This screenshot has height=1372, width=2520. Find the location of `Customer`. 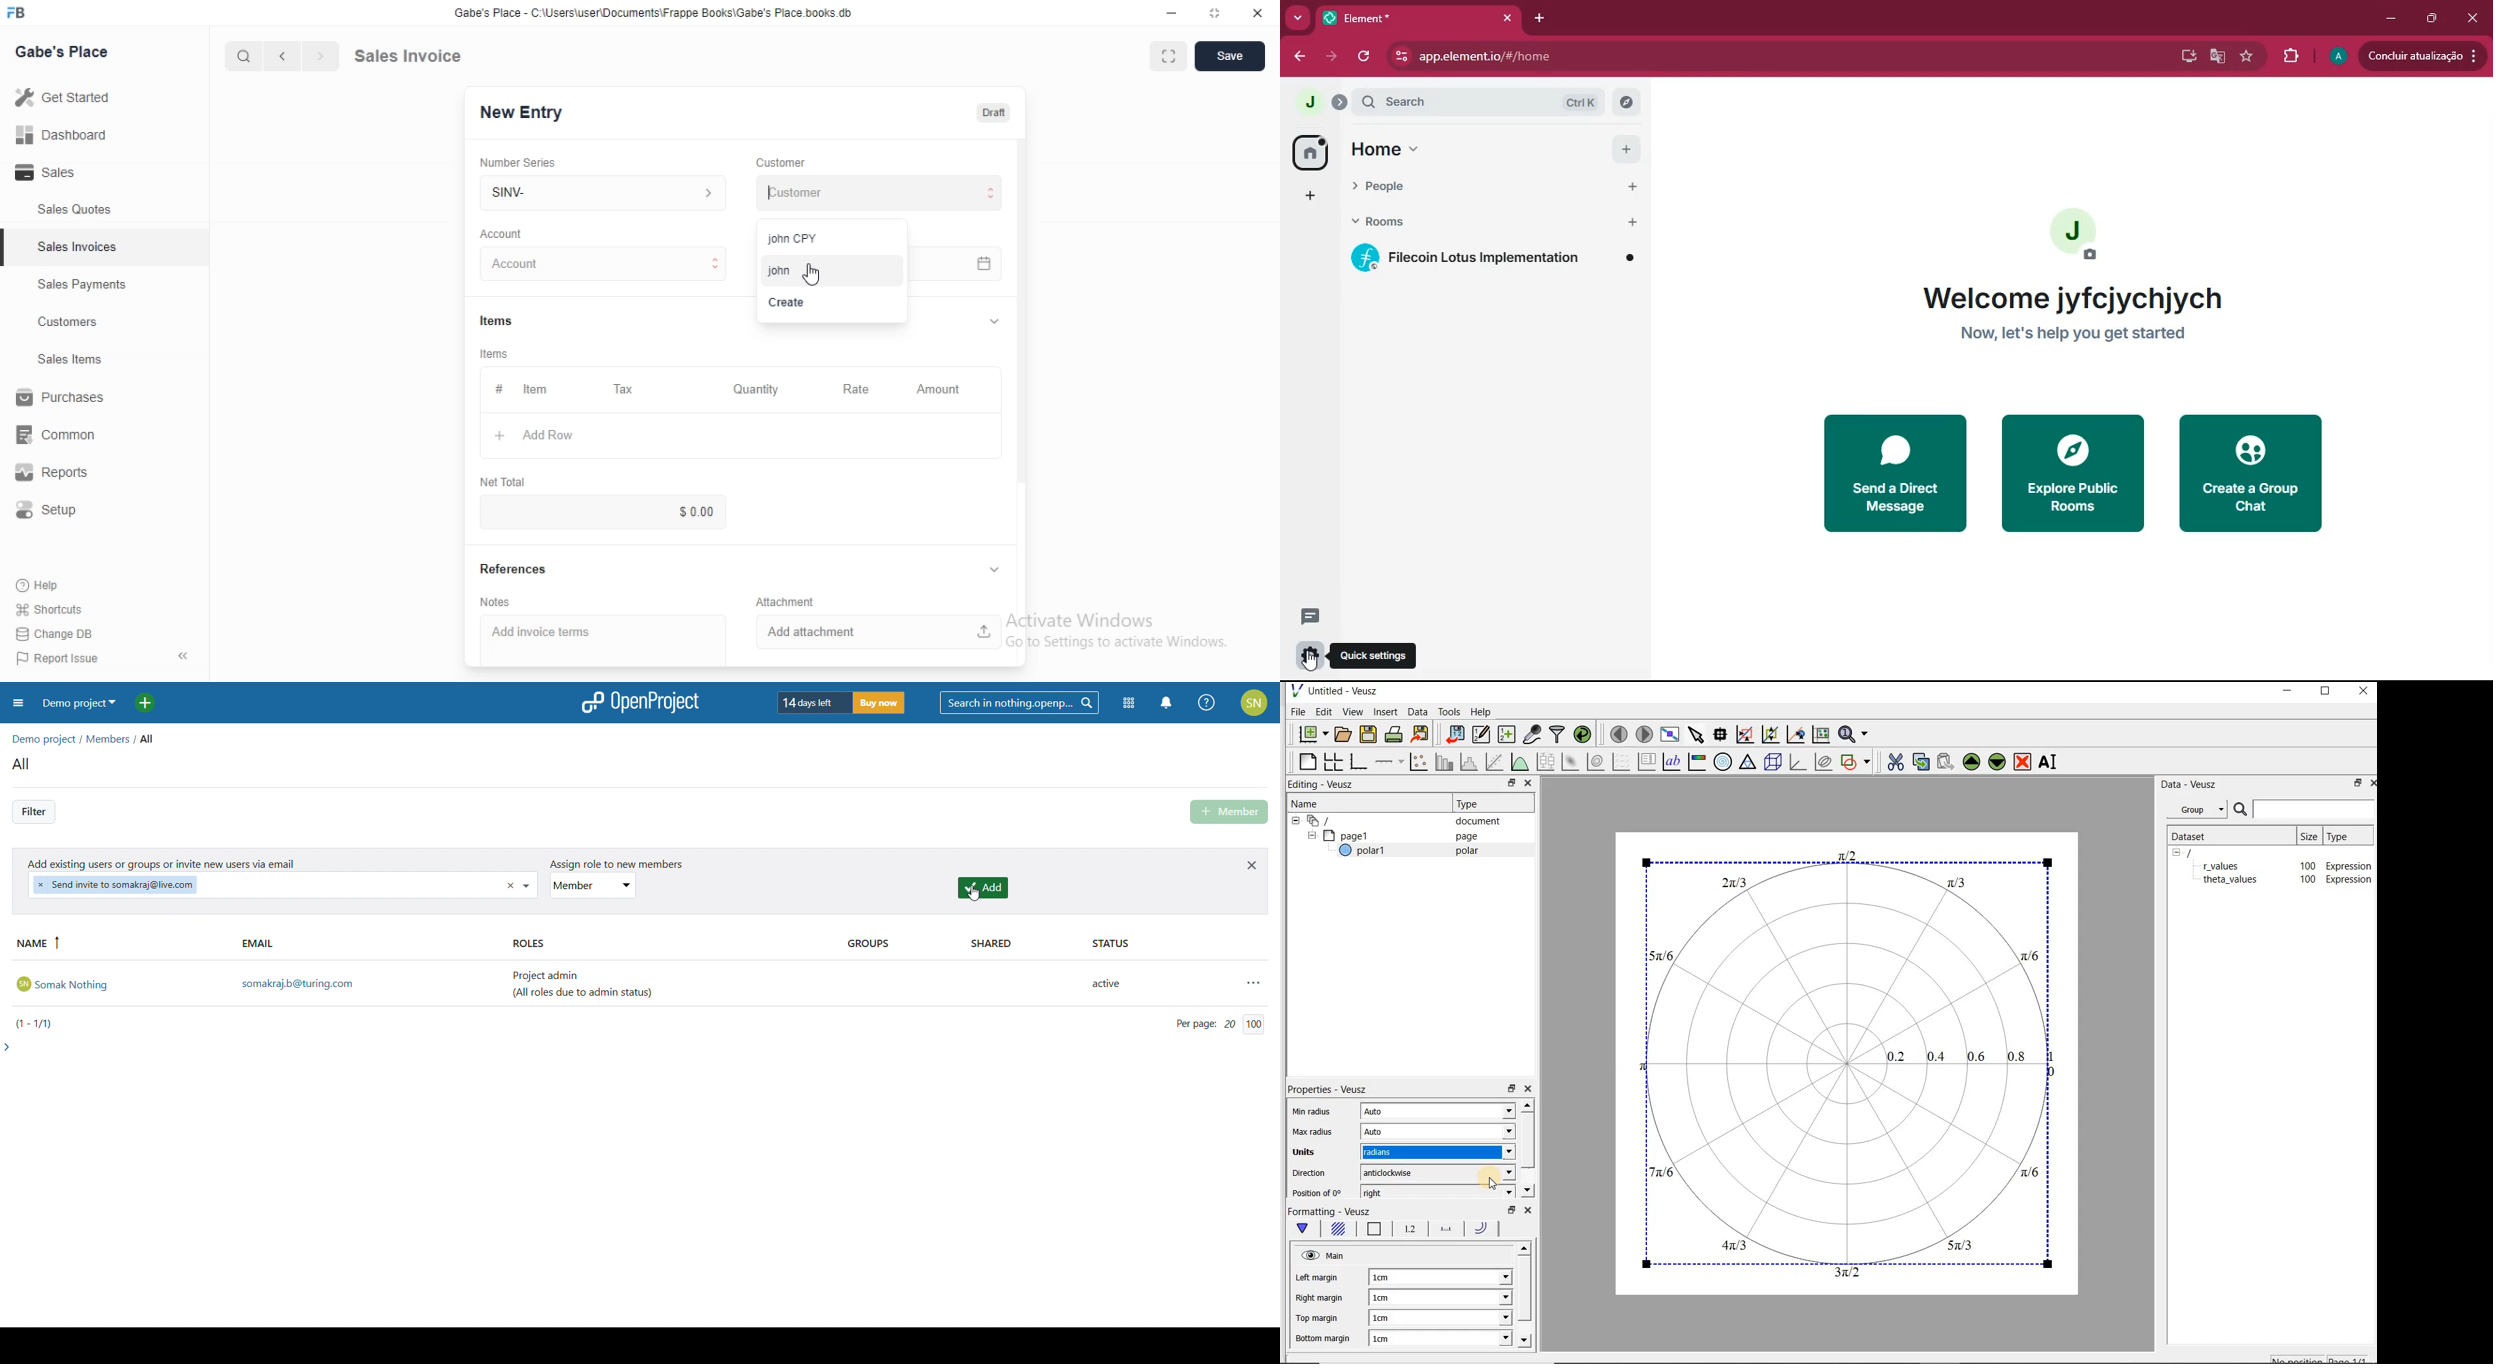

Customer is located at coordinates (876, 193).